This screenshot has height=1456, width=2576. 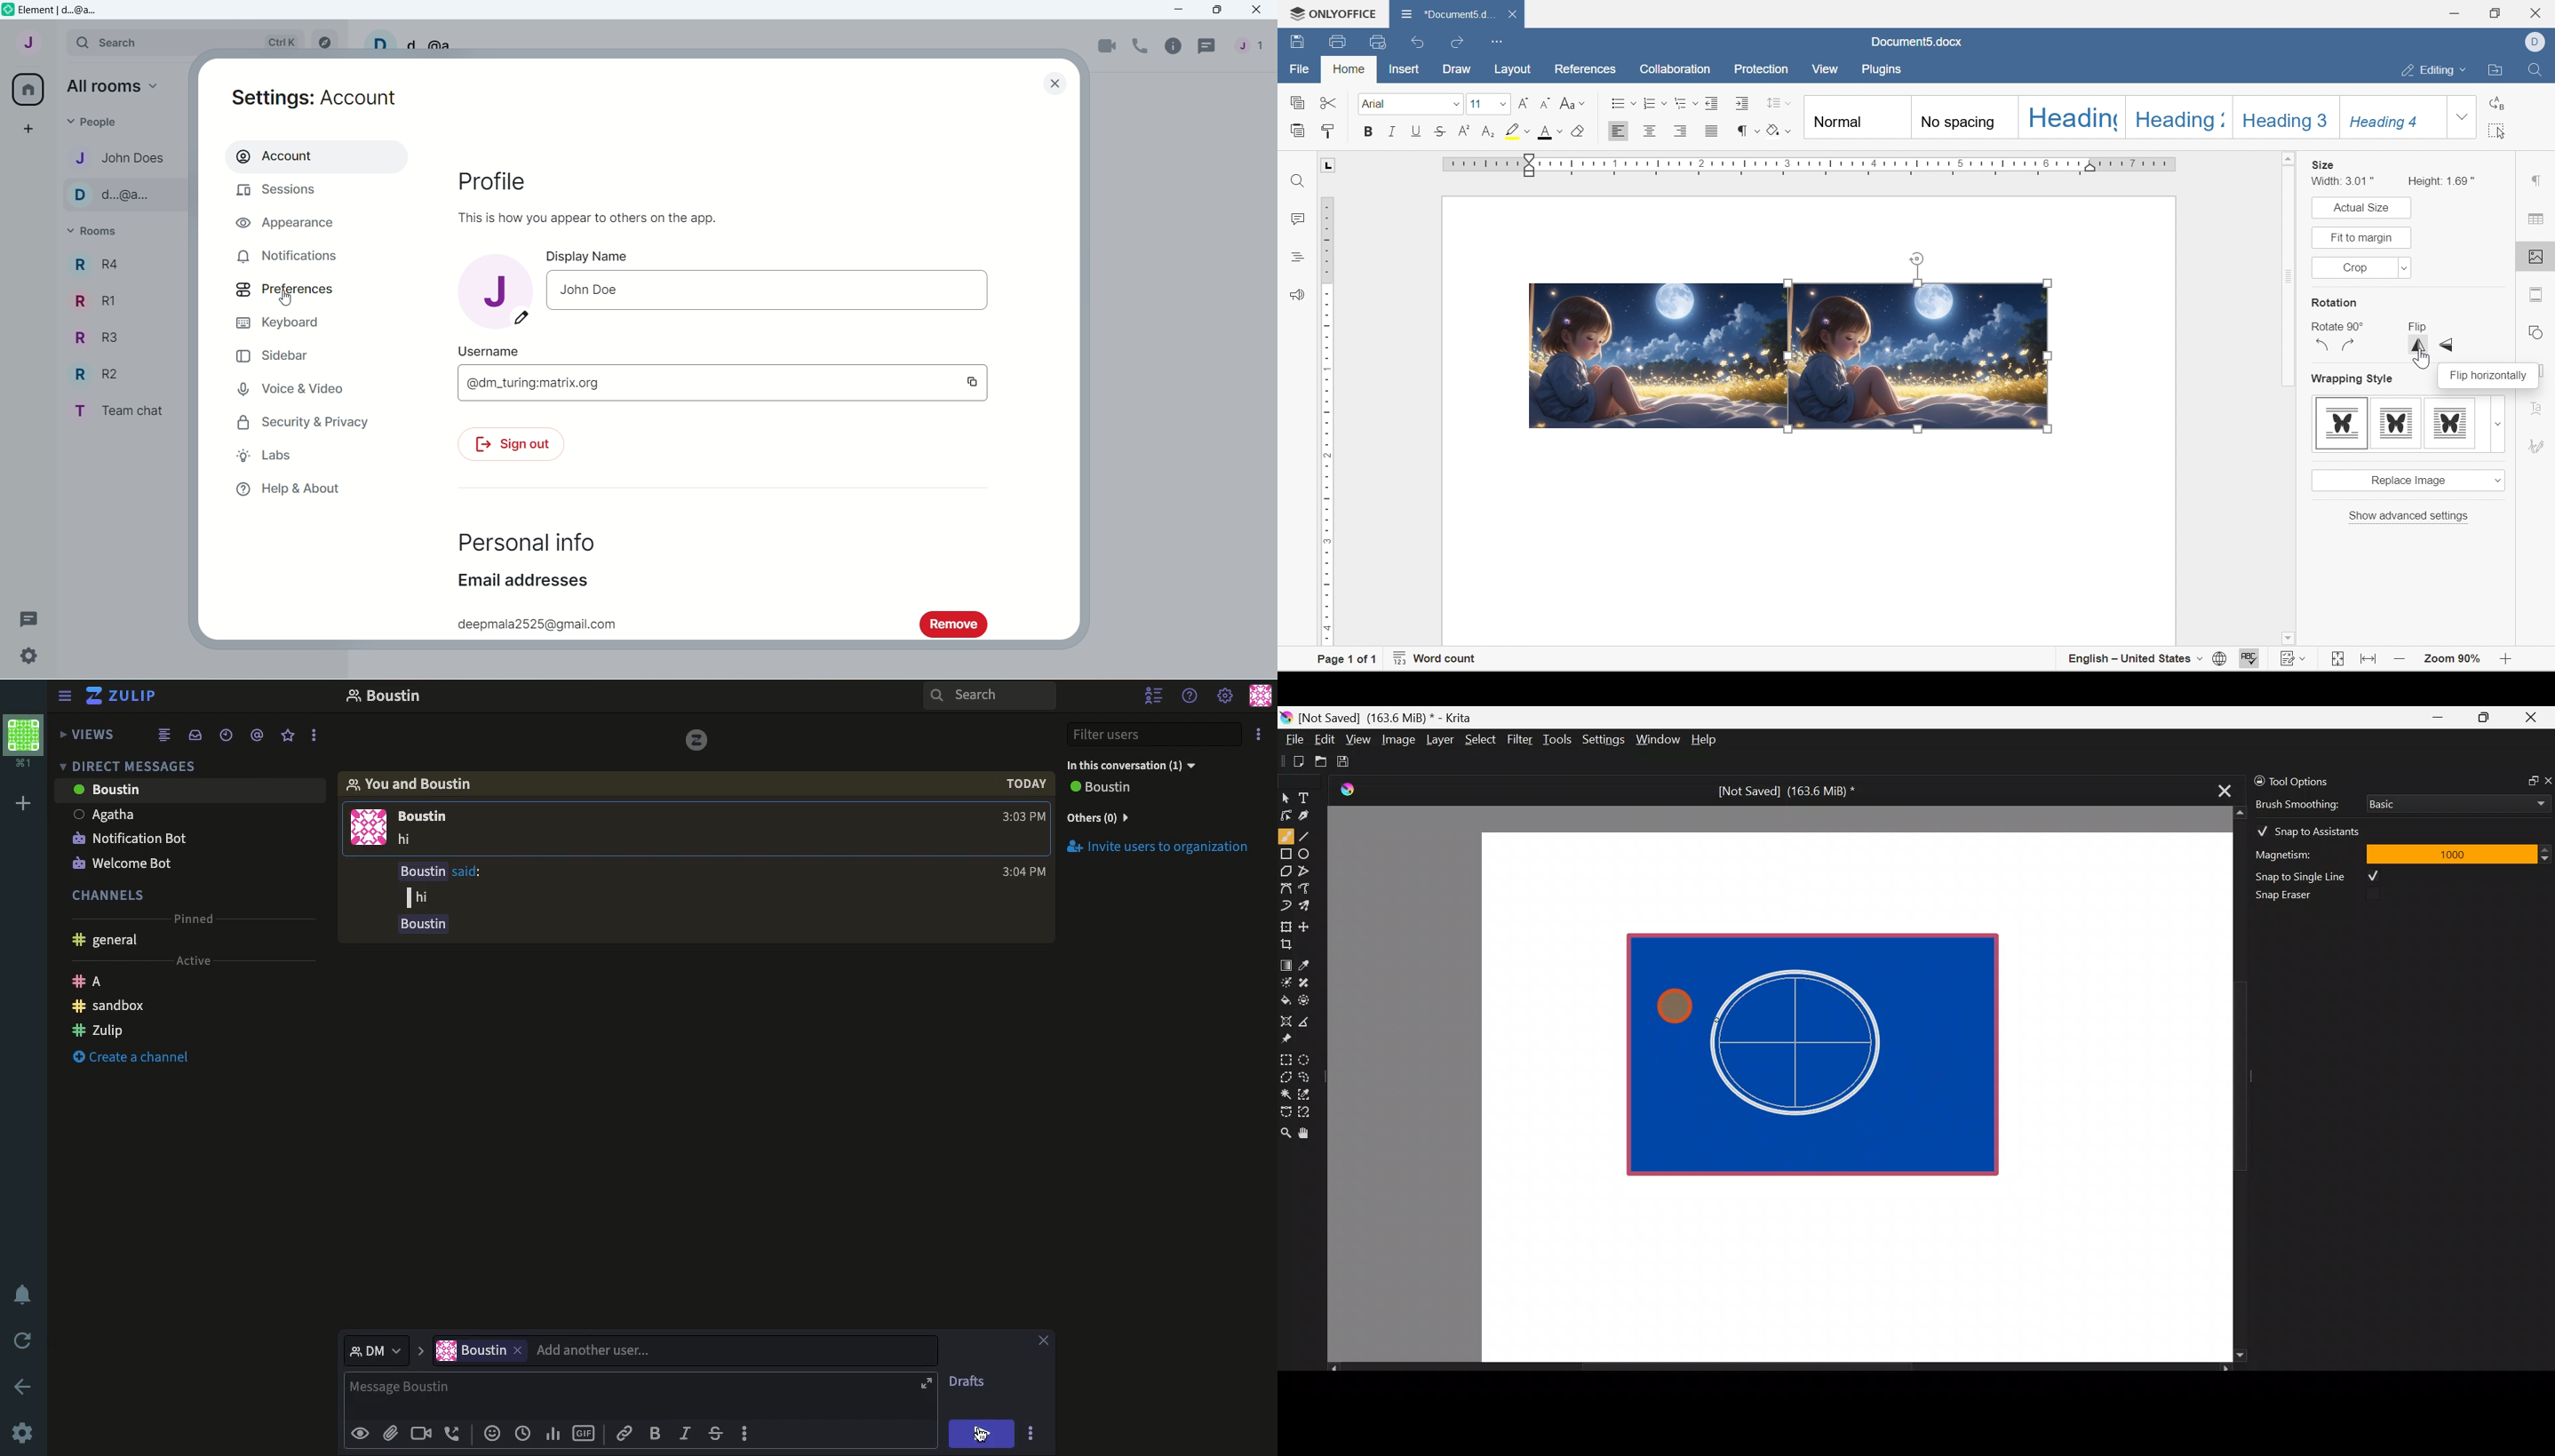 What do you see at coordinates (1313, 818) in the screenshot?
I see `Calligraphy` at bounding box center [1313, 818].